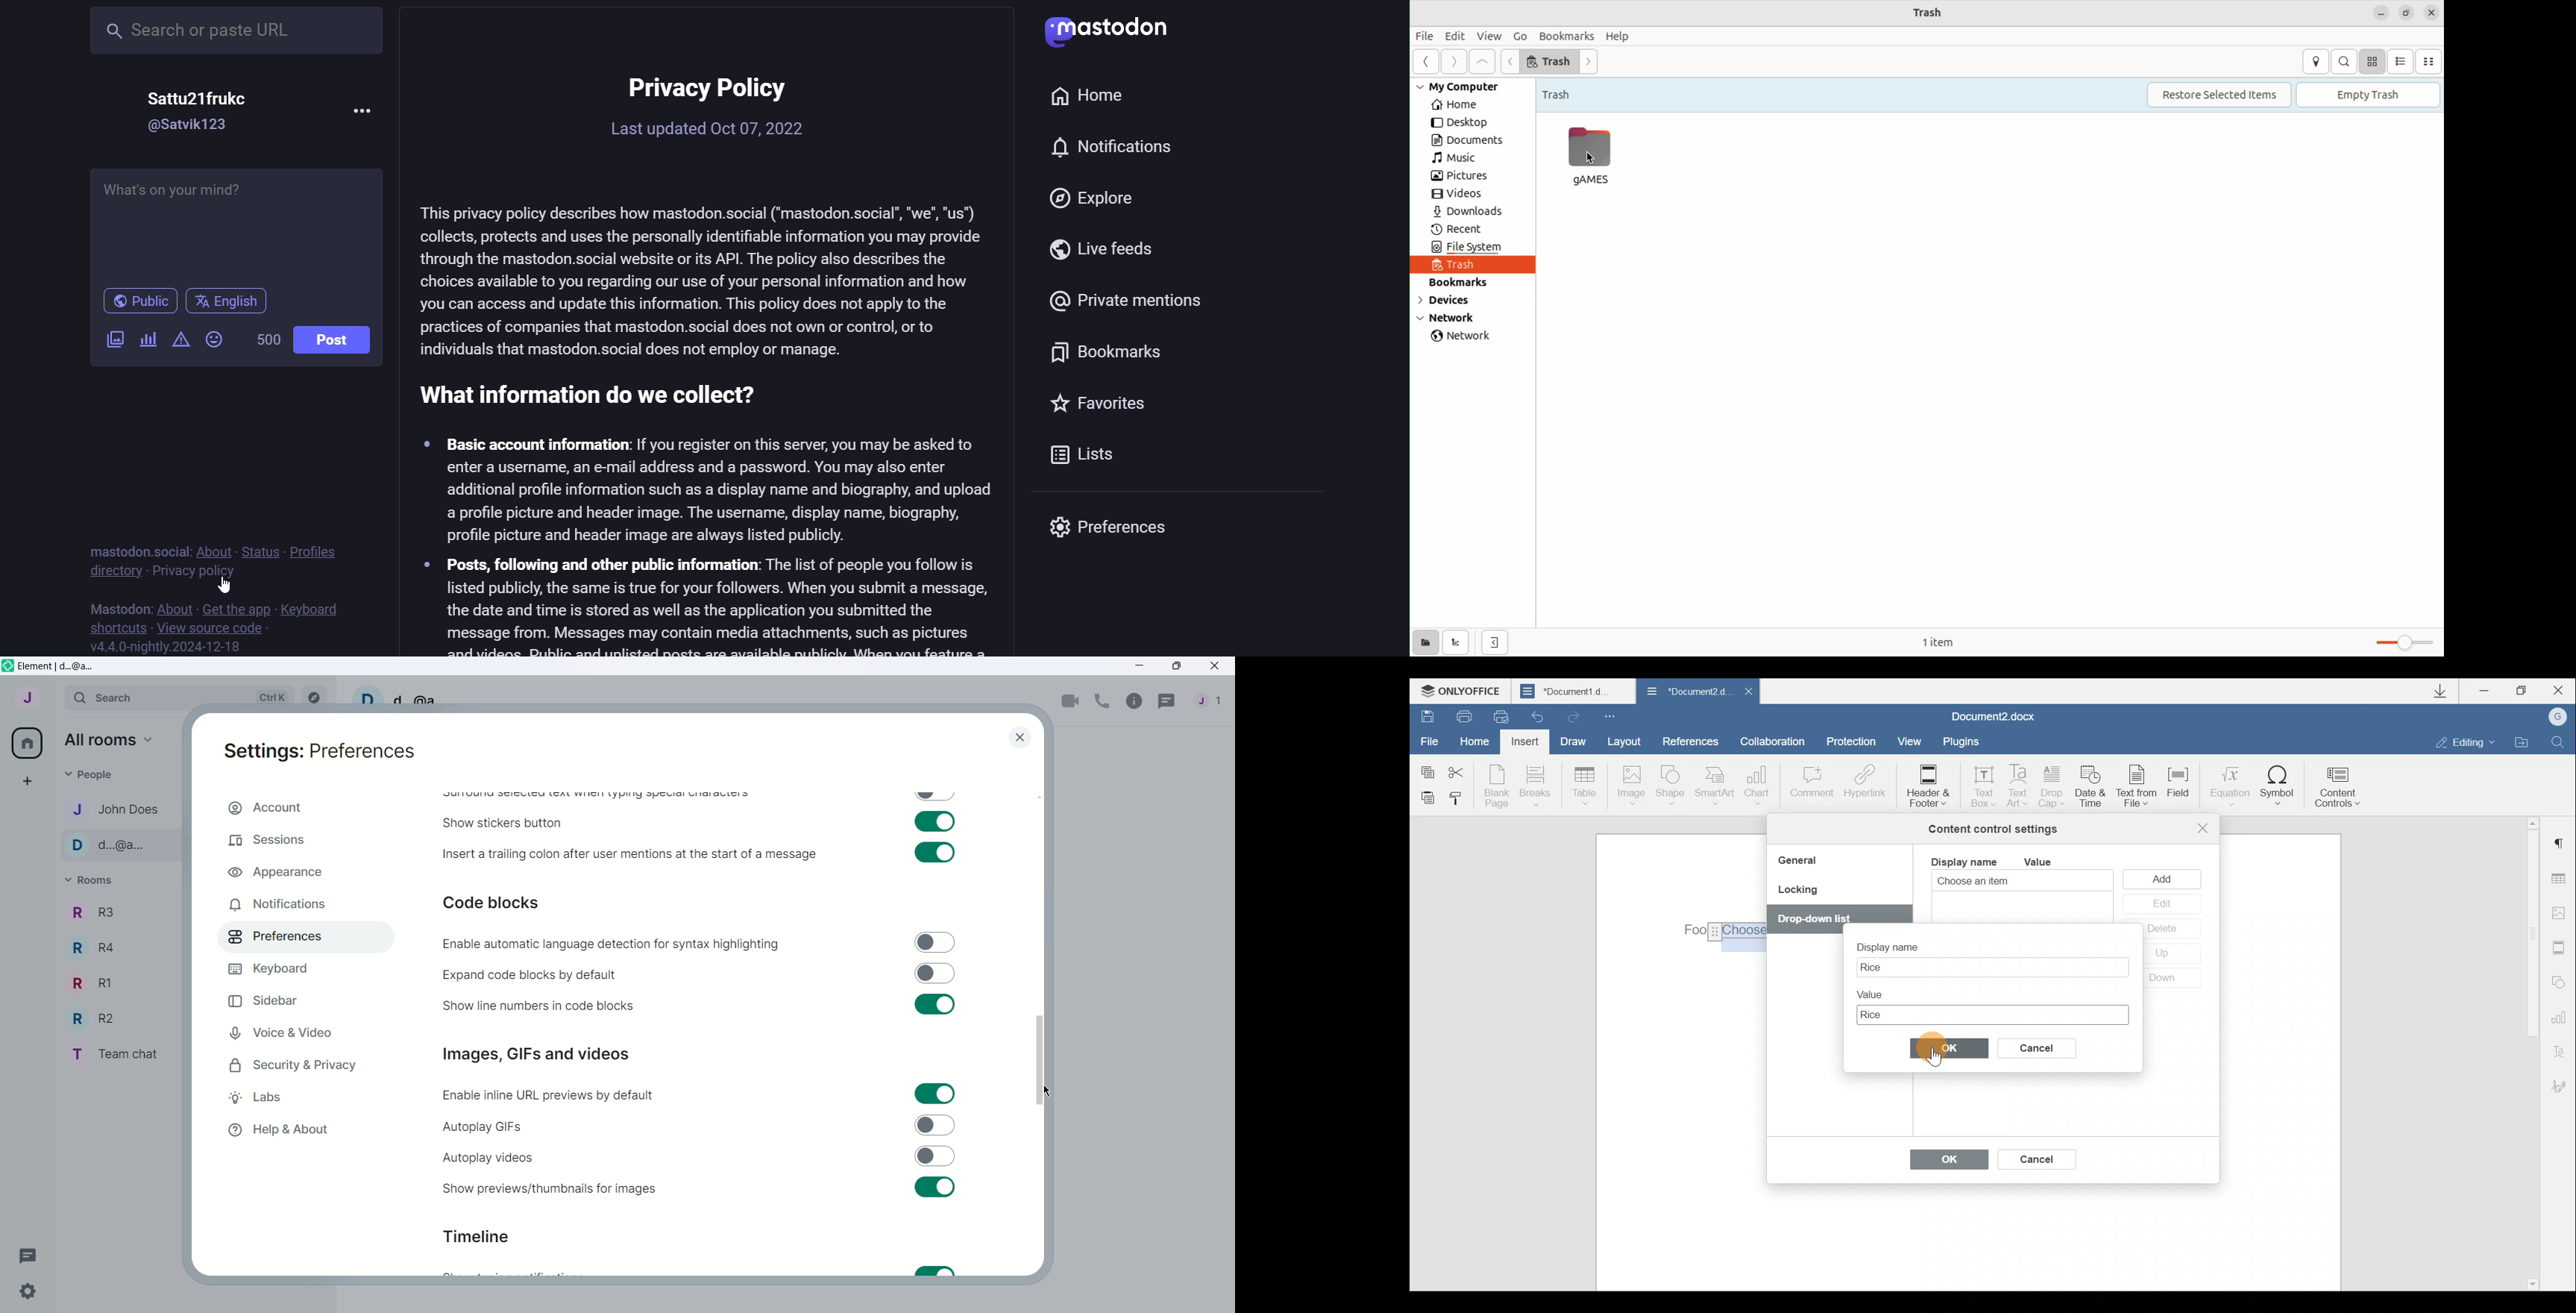 This screenshot has height=1316, width=2576. What do you see at coordinates (121, 1054) in the screenshot?
I see `Team chat - room name` at bounding box center [121, 1054].